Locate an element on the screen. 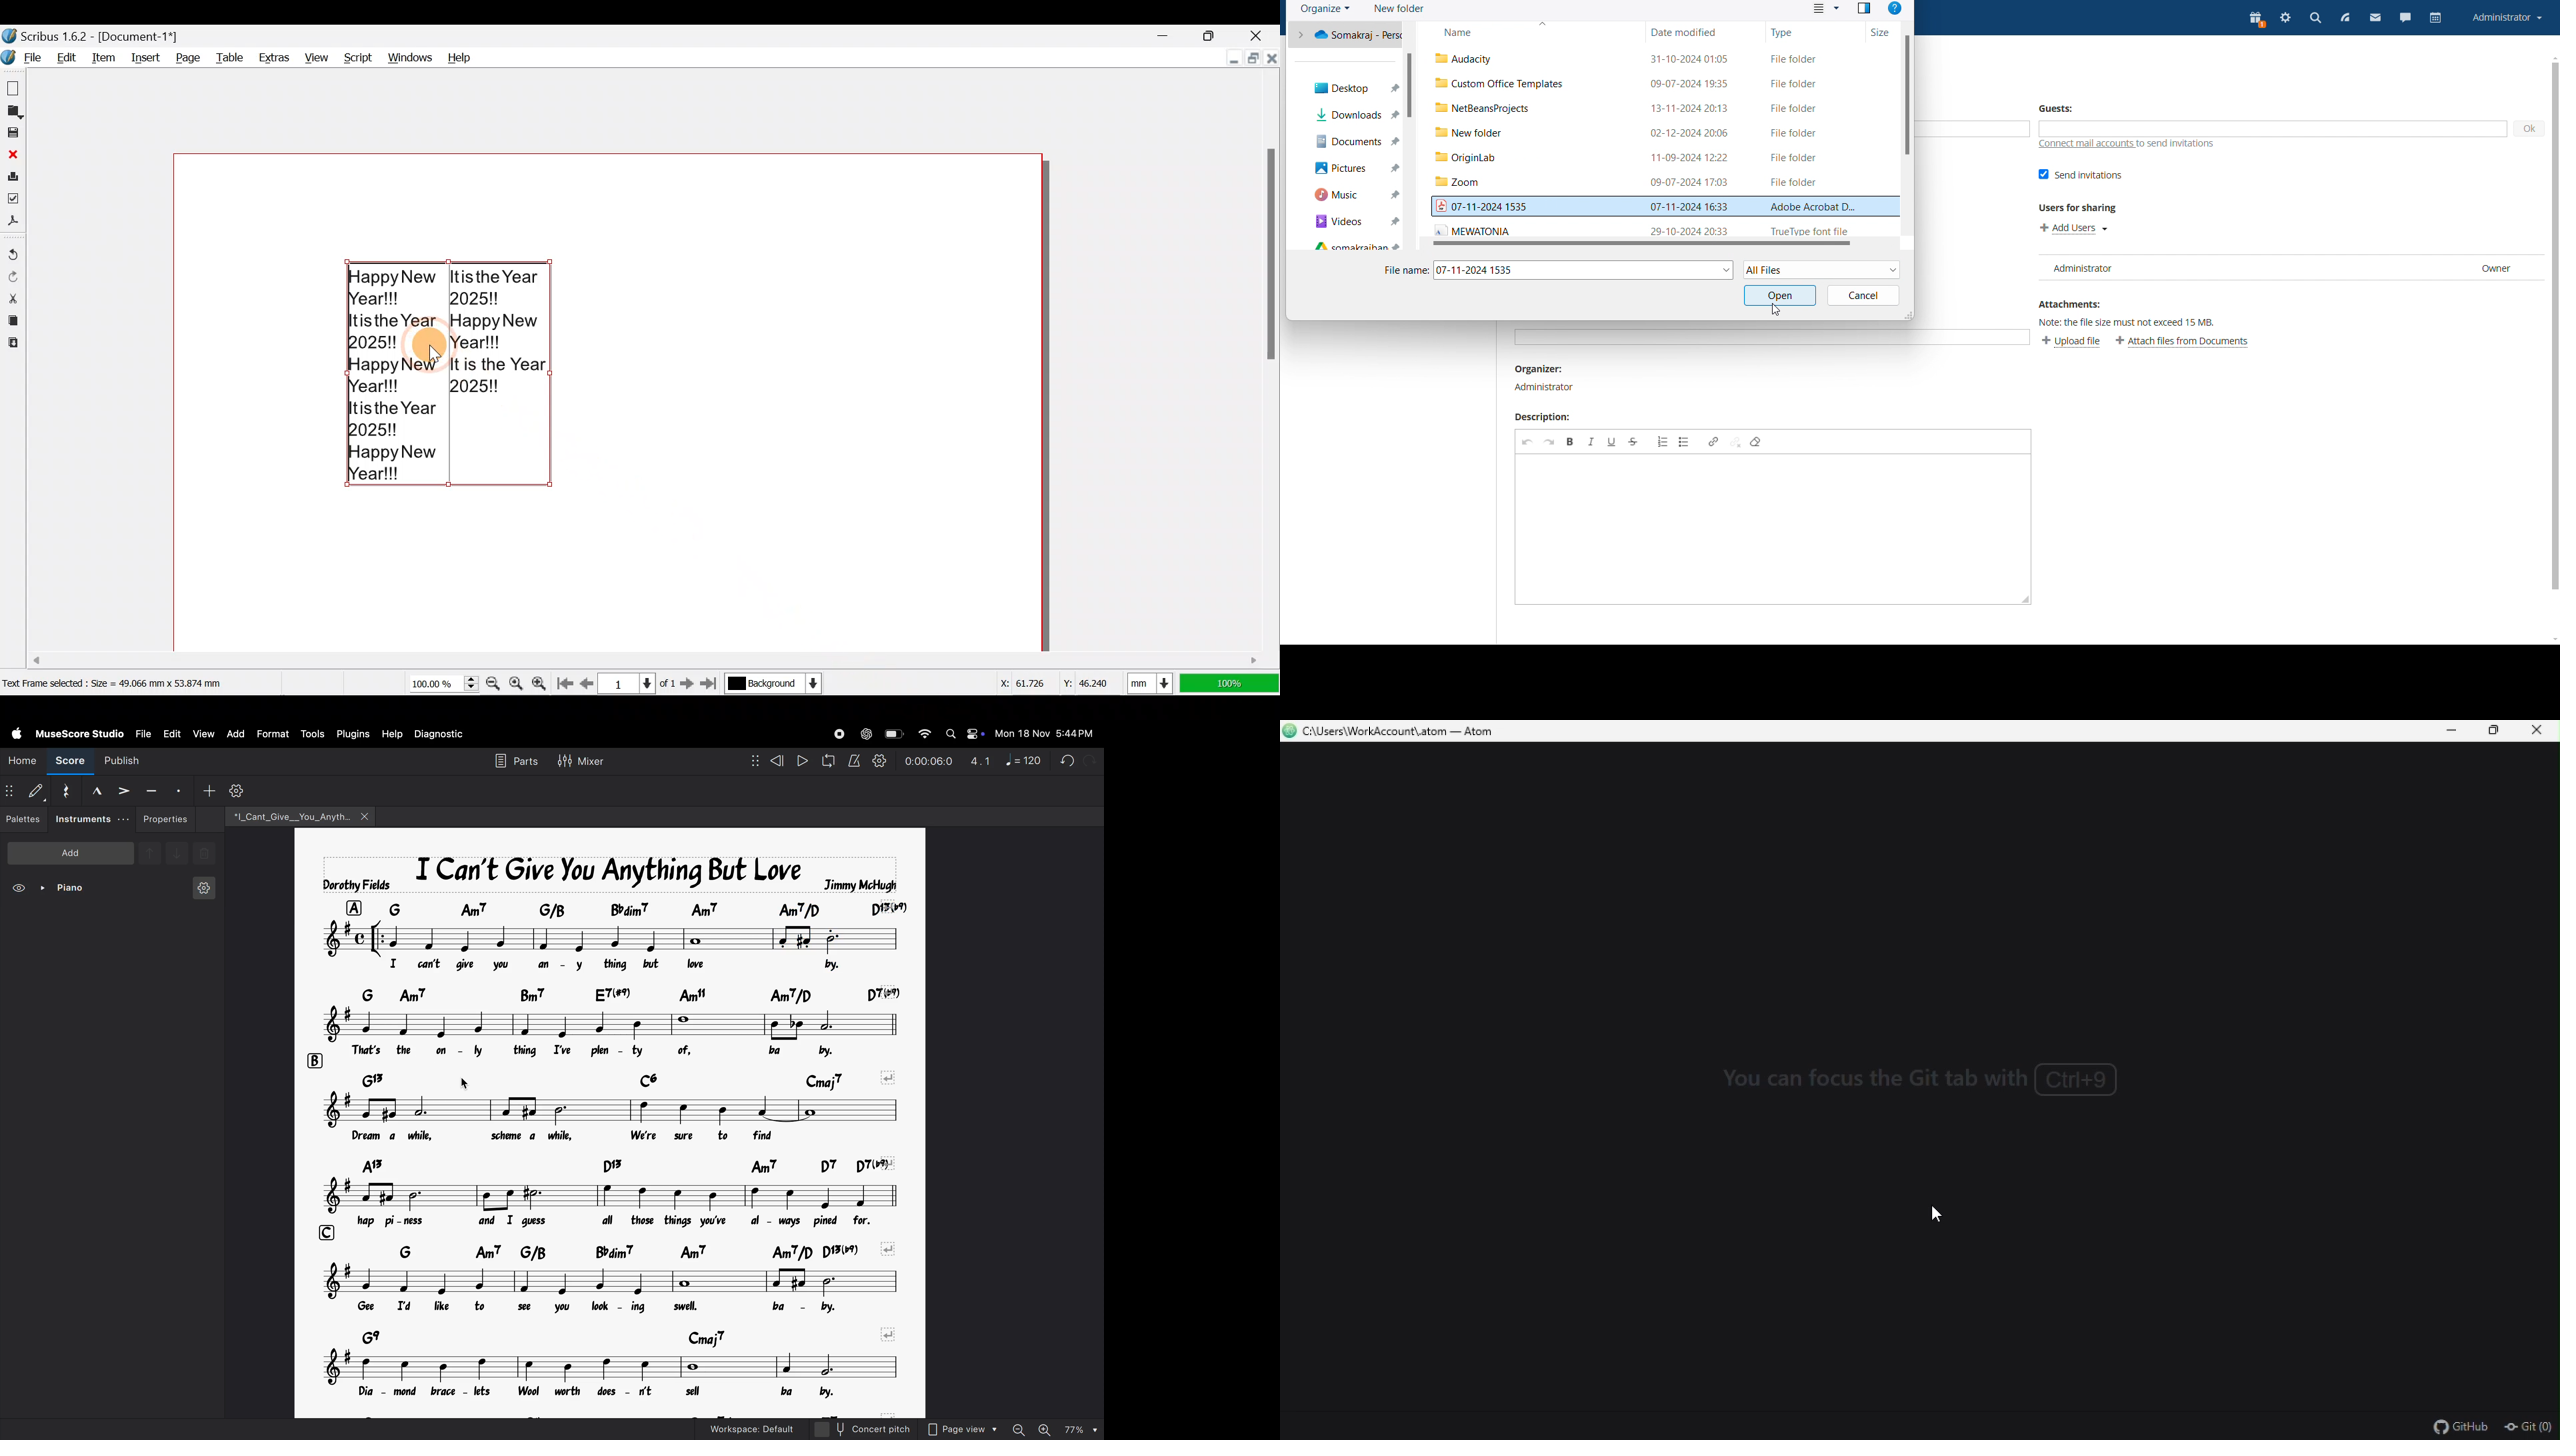 Image resolution: width=2576 pixels, height=1456 pixels. Save is located at coordinates (15, 134).